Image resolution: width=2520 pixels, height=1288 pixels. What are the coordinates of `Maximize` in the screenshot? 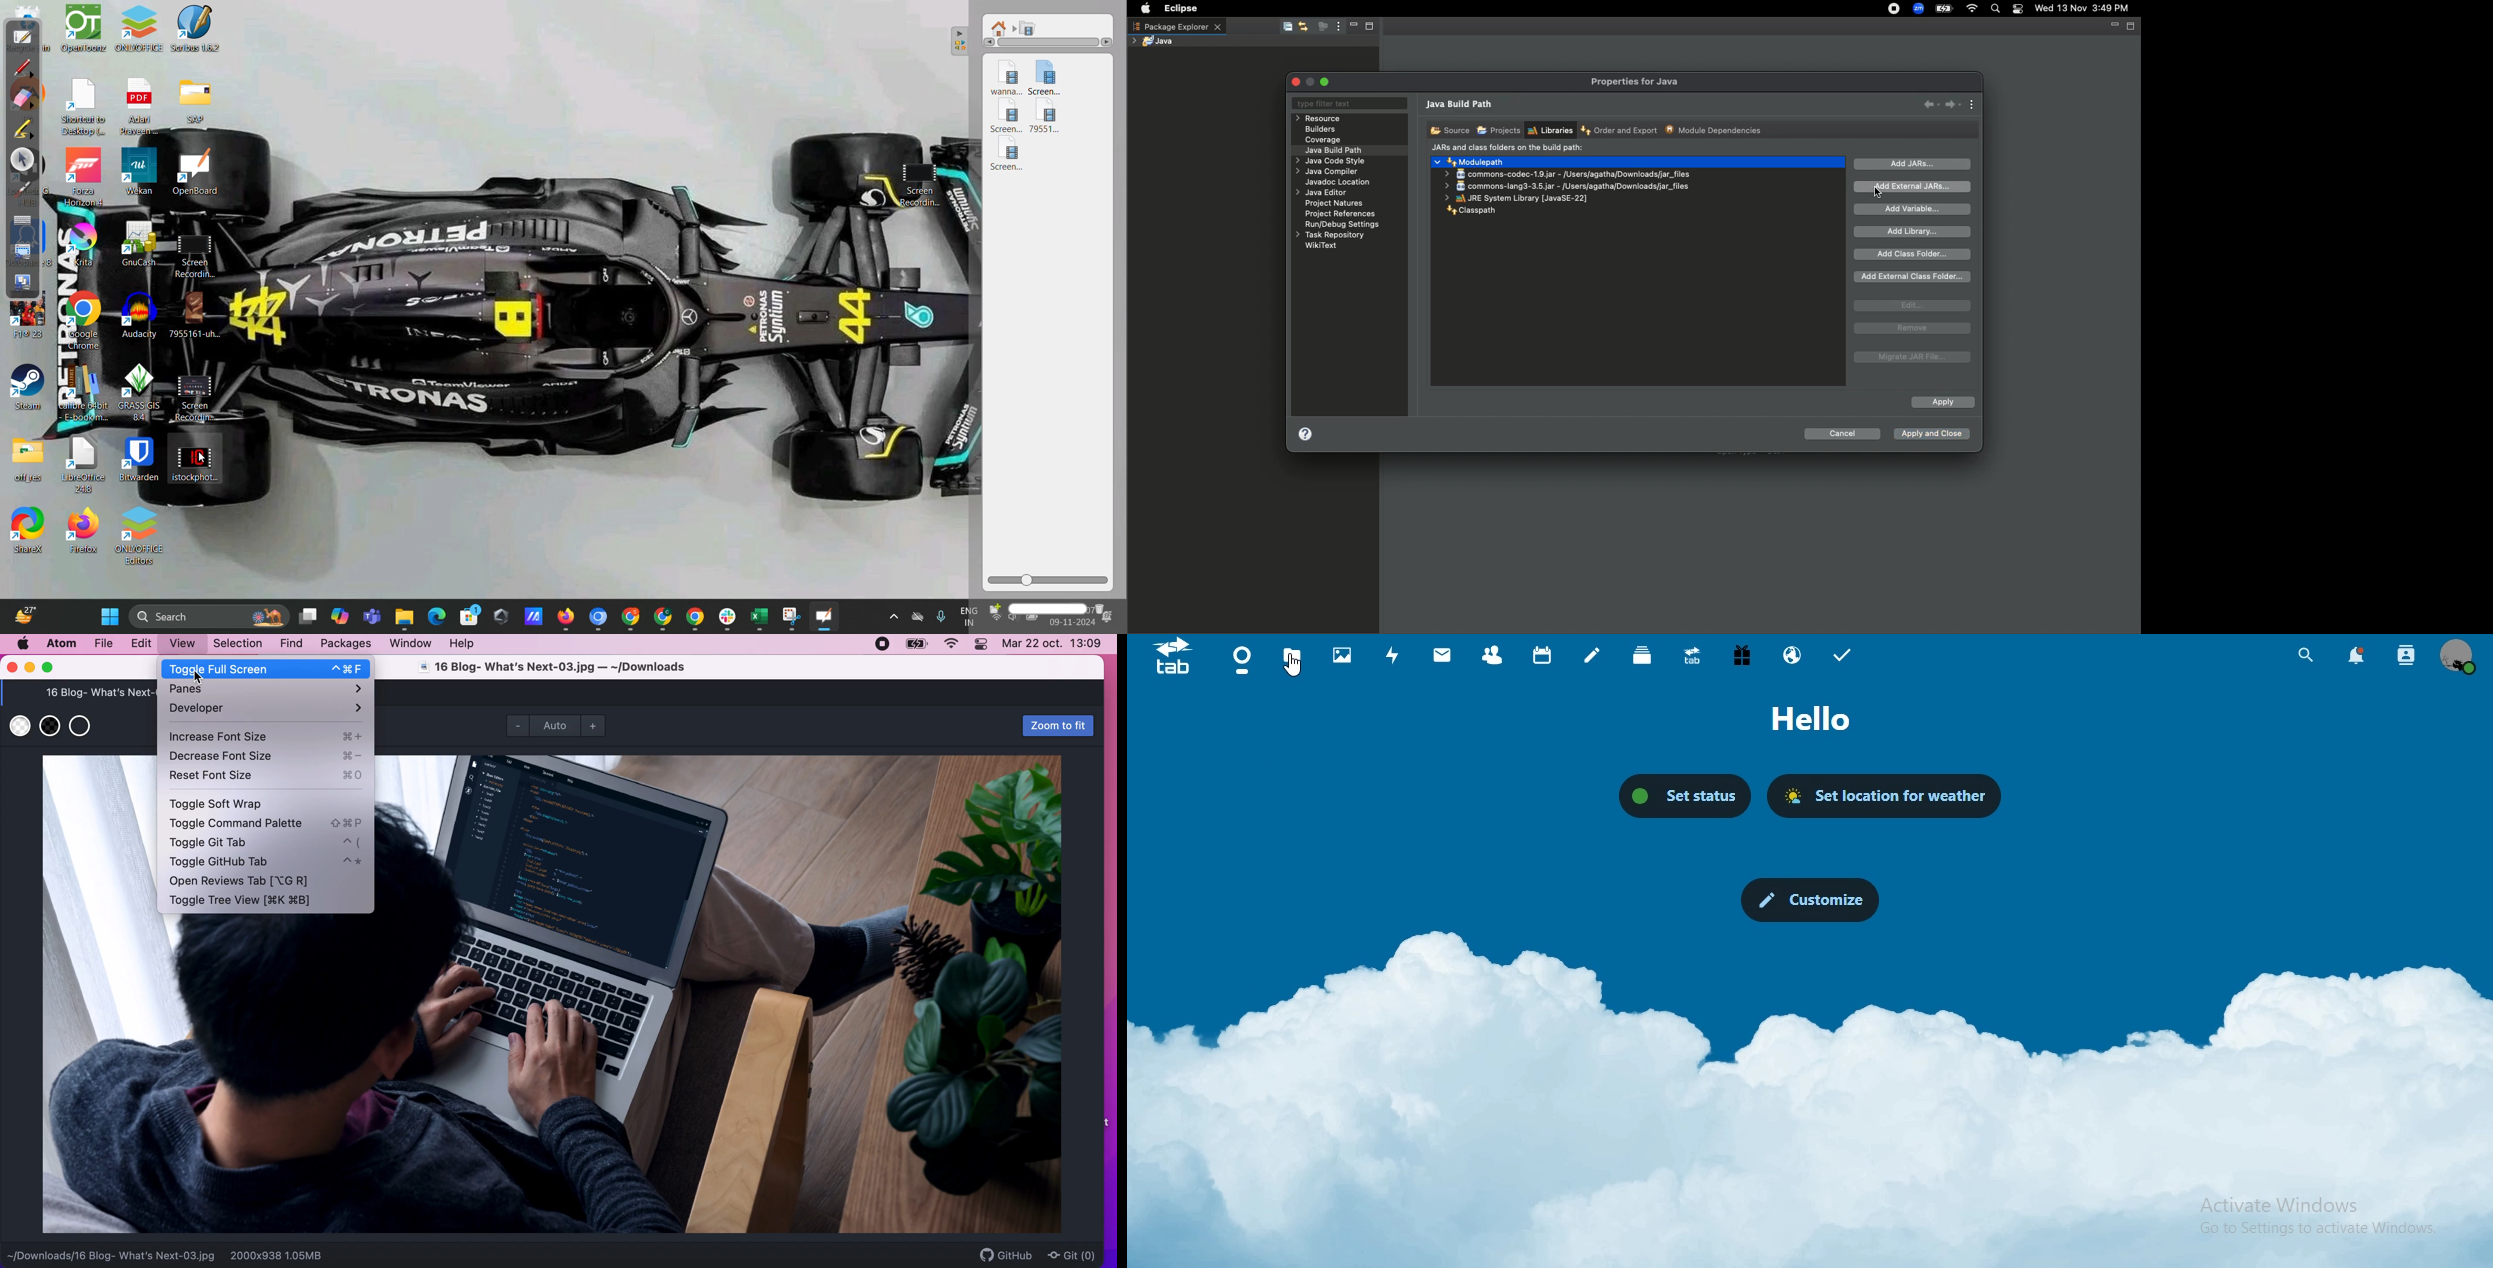 It's located at (1374, 27).